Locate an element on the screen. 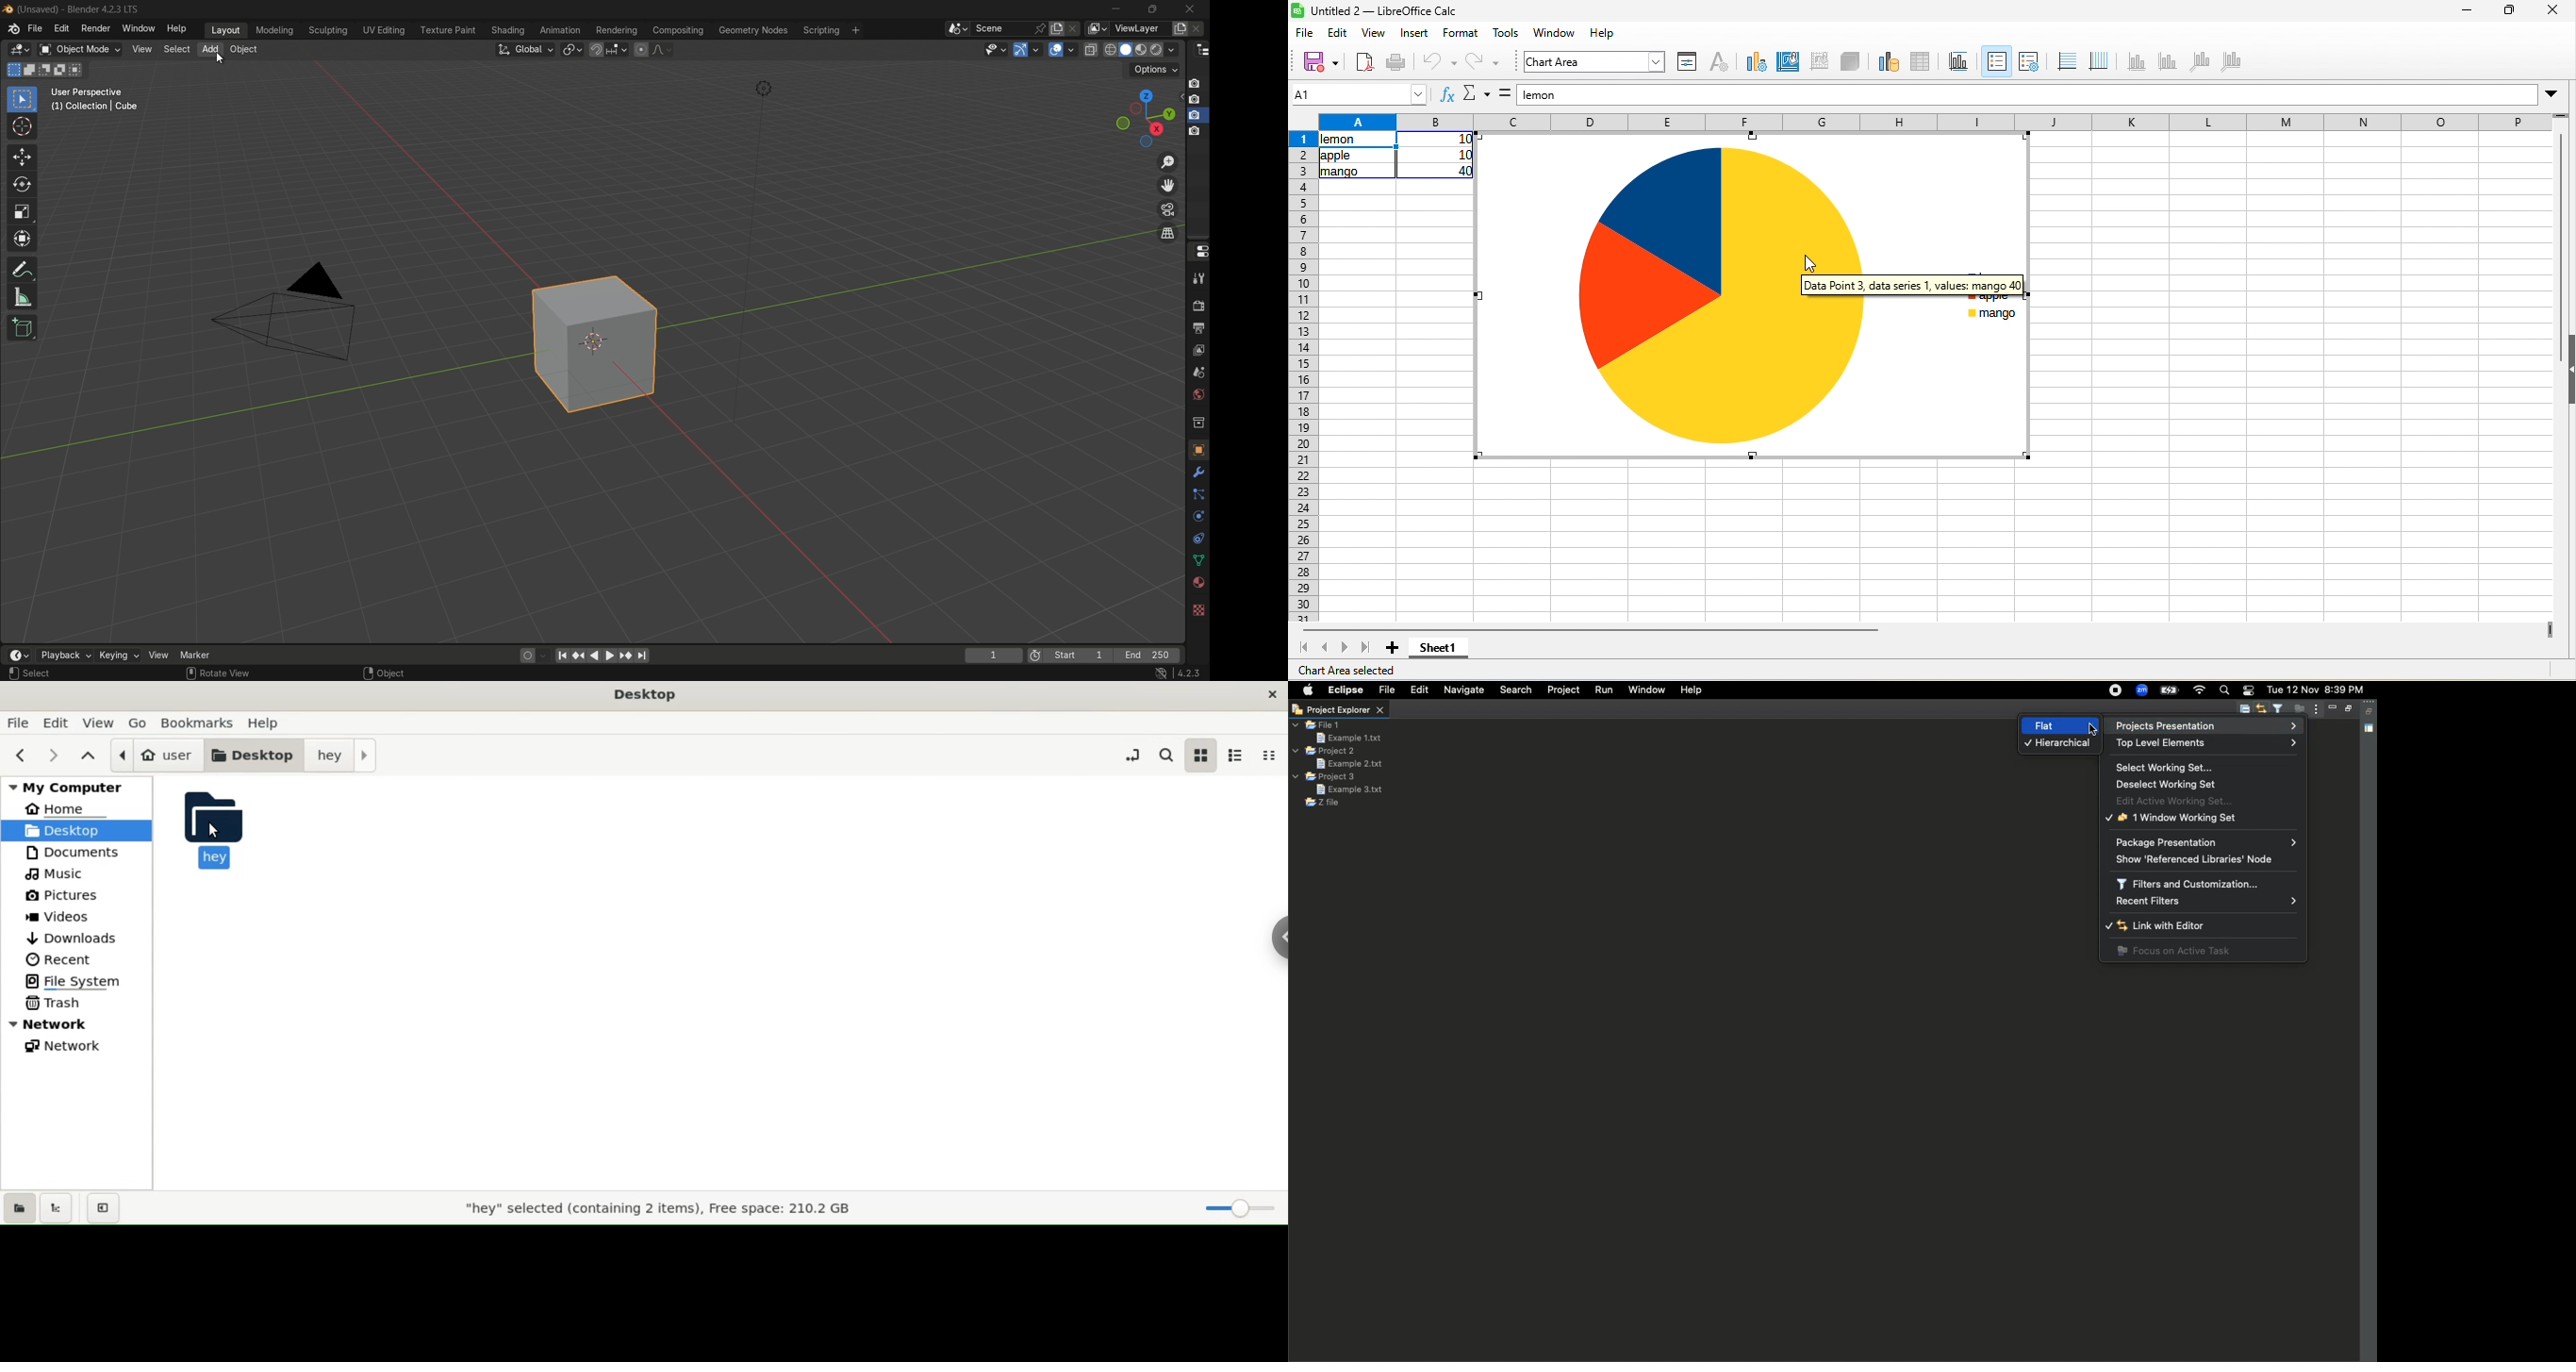  viewLayer is located at coordinates (1140, 28).